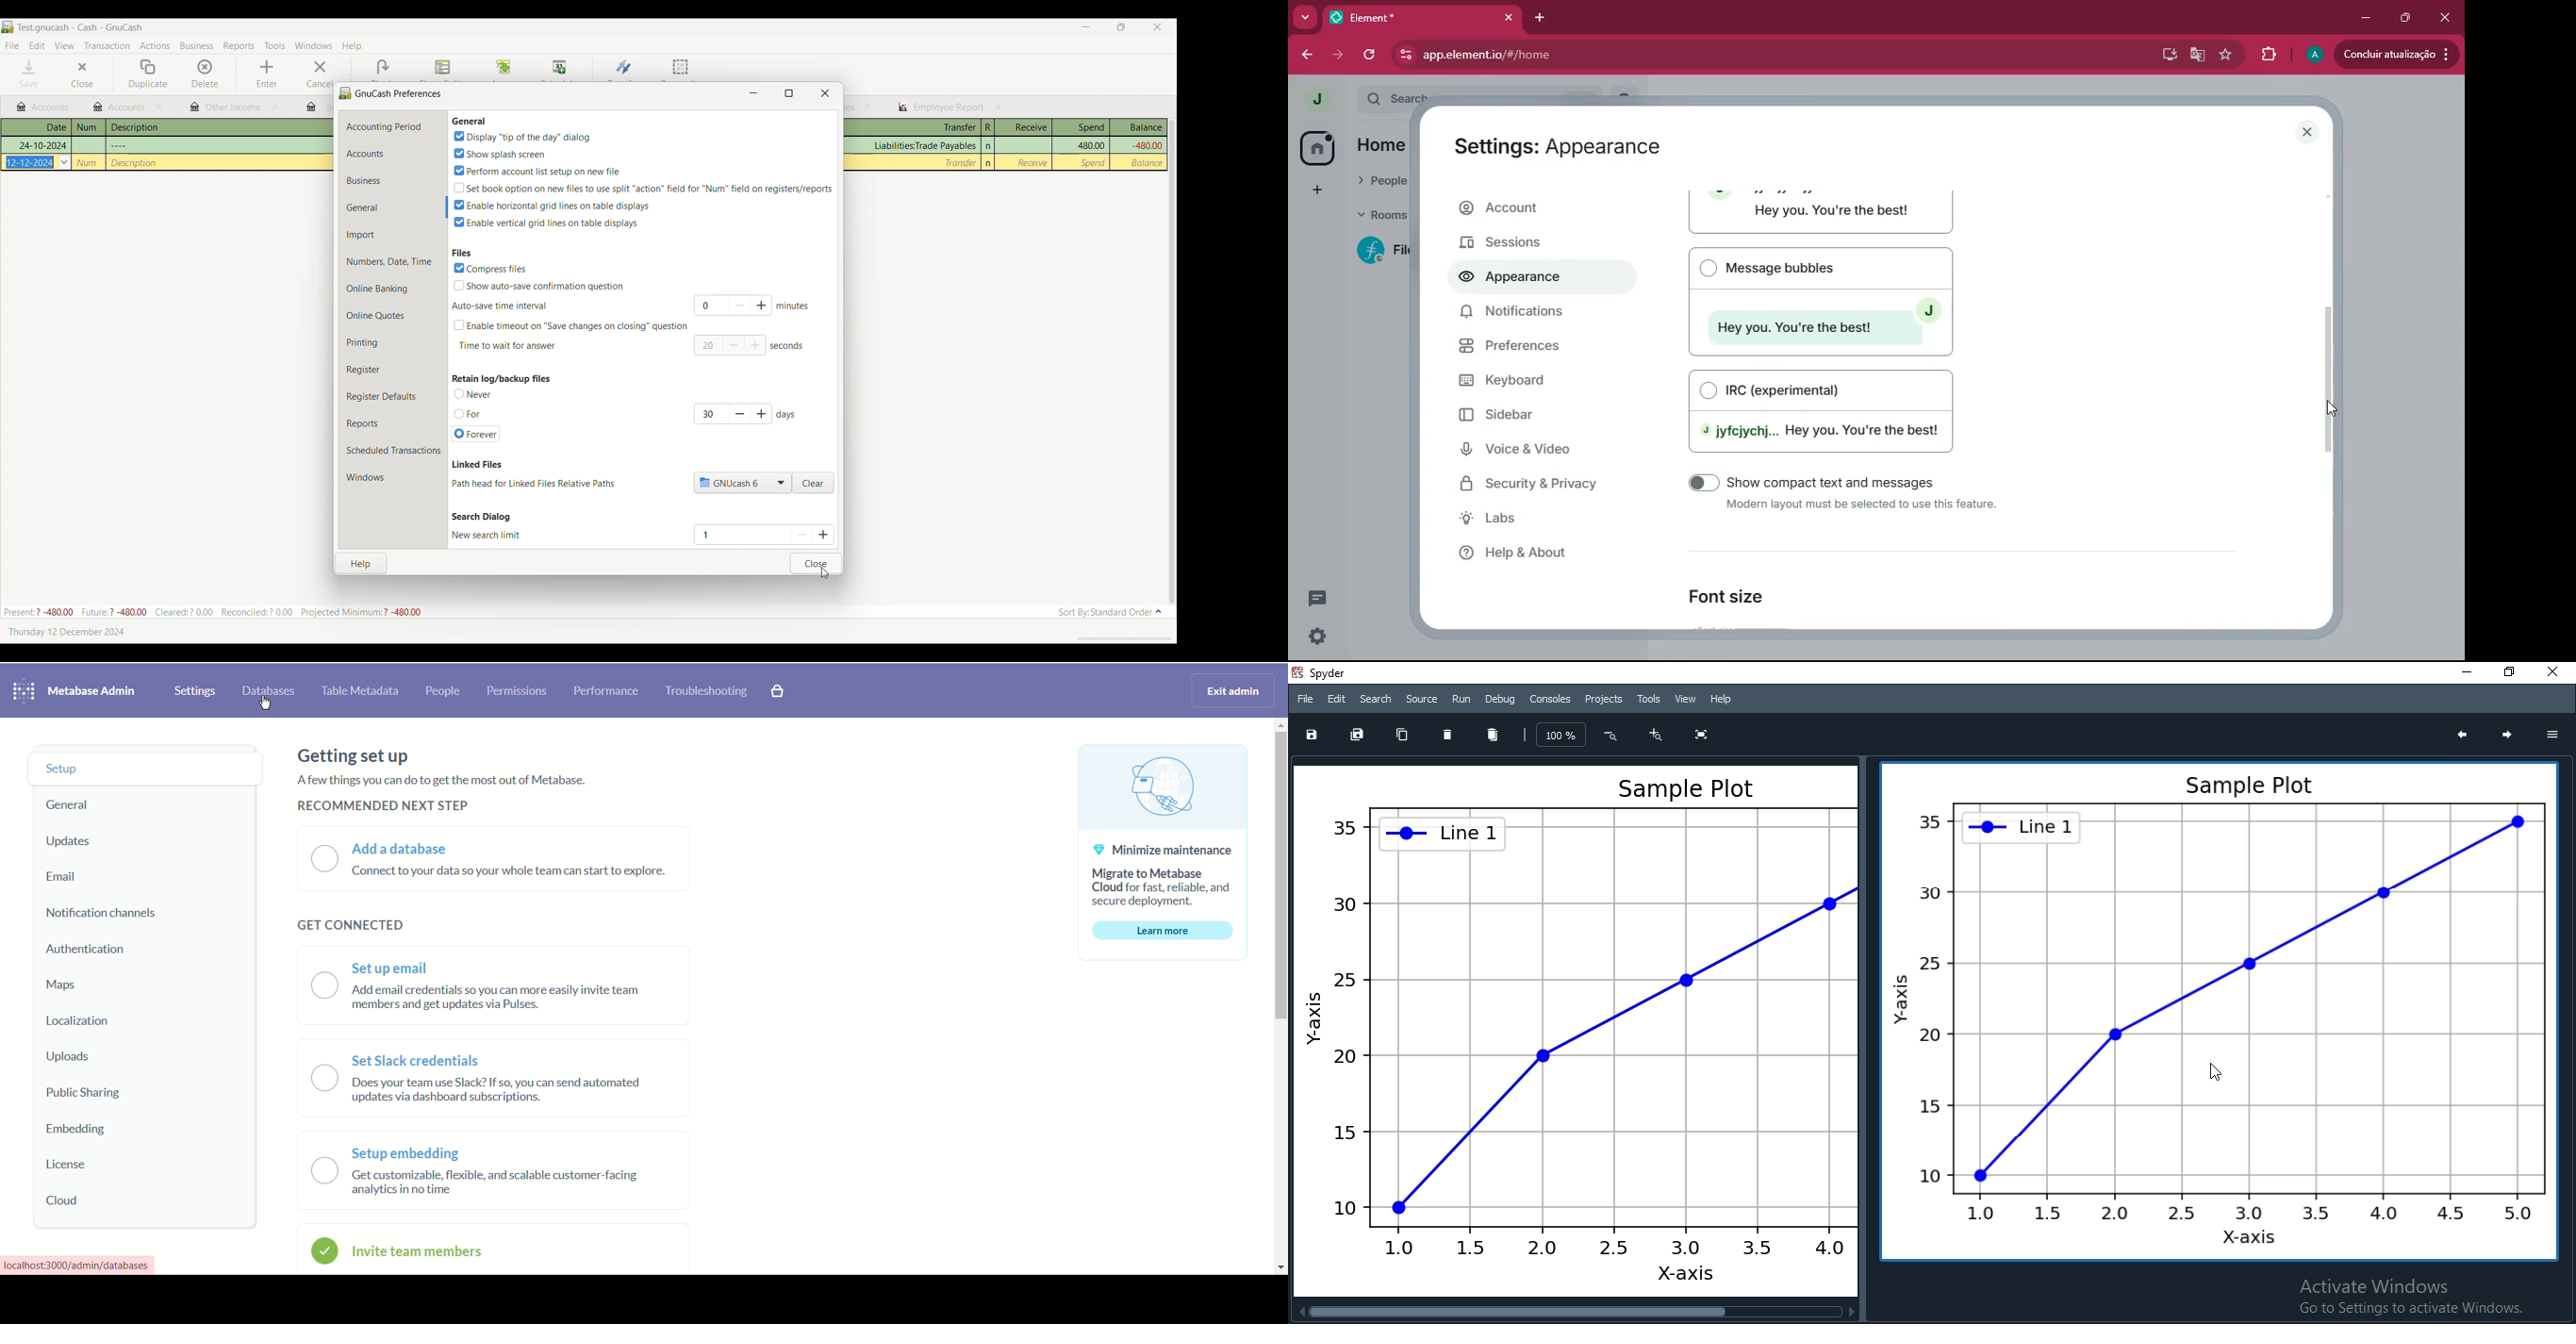 This screenshot has width=2576, height=1344. I want to click on updates, so click(71, 841).